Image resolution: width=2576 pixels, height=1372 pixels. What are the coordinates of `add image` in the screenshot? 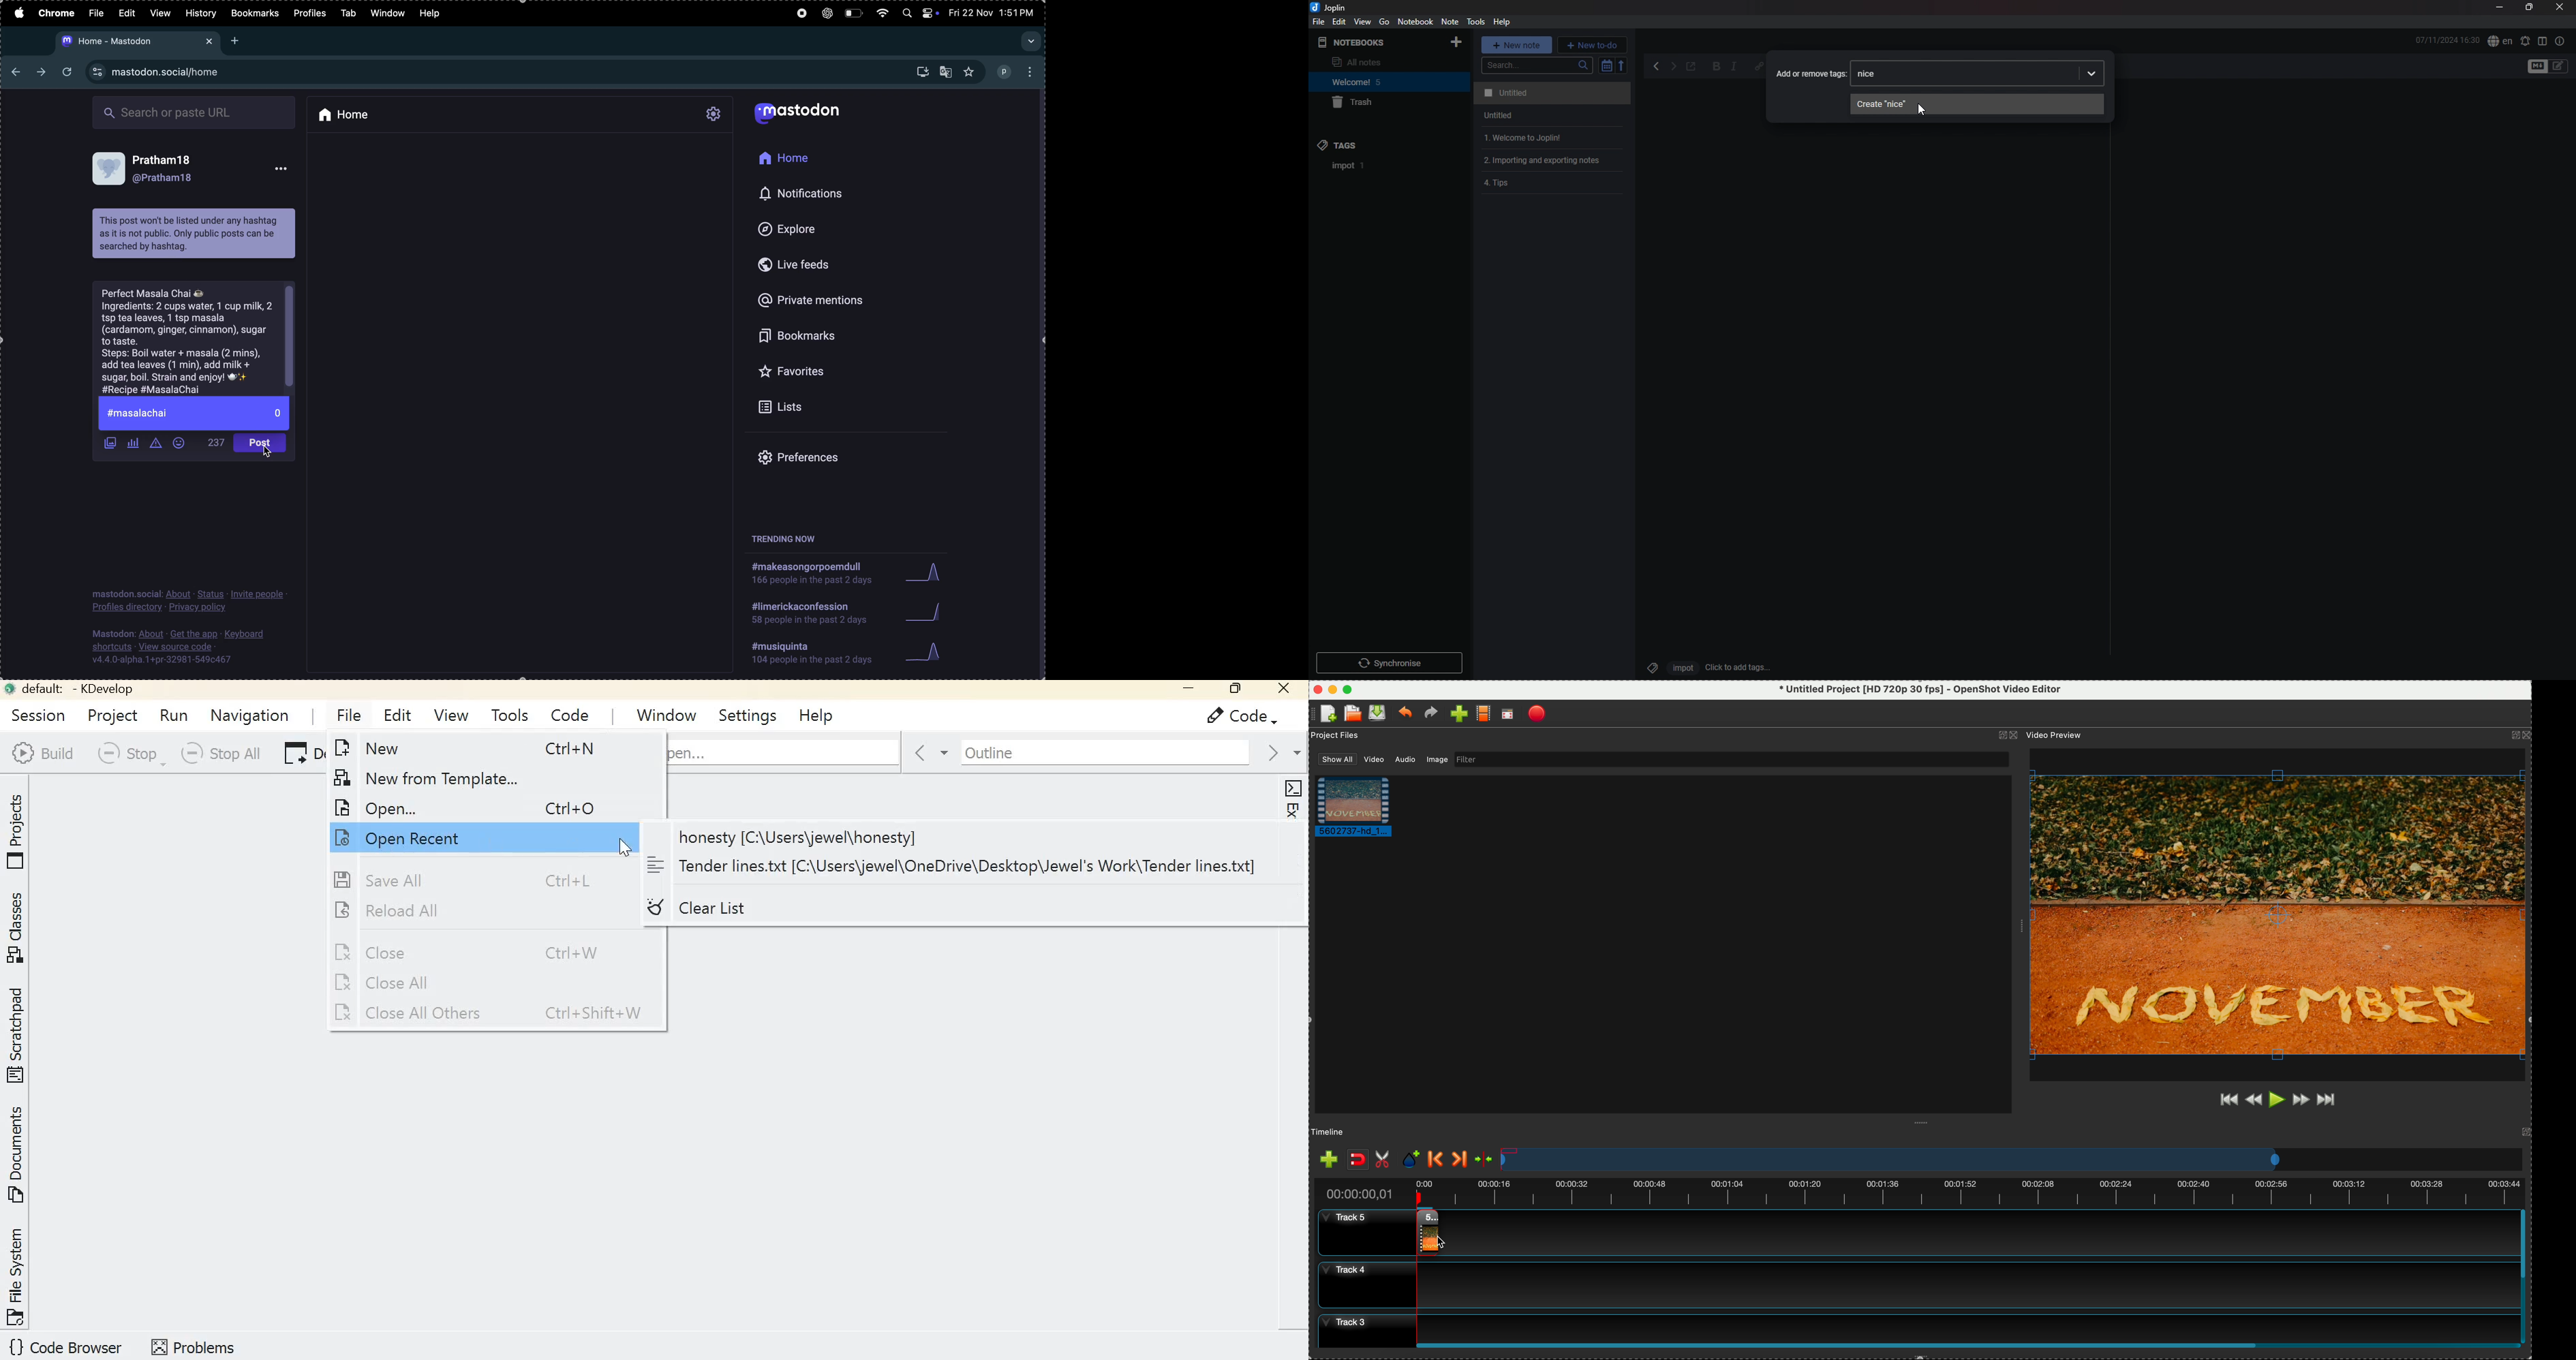 It's located at (107, 442).